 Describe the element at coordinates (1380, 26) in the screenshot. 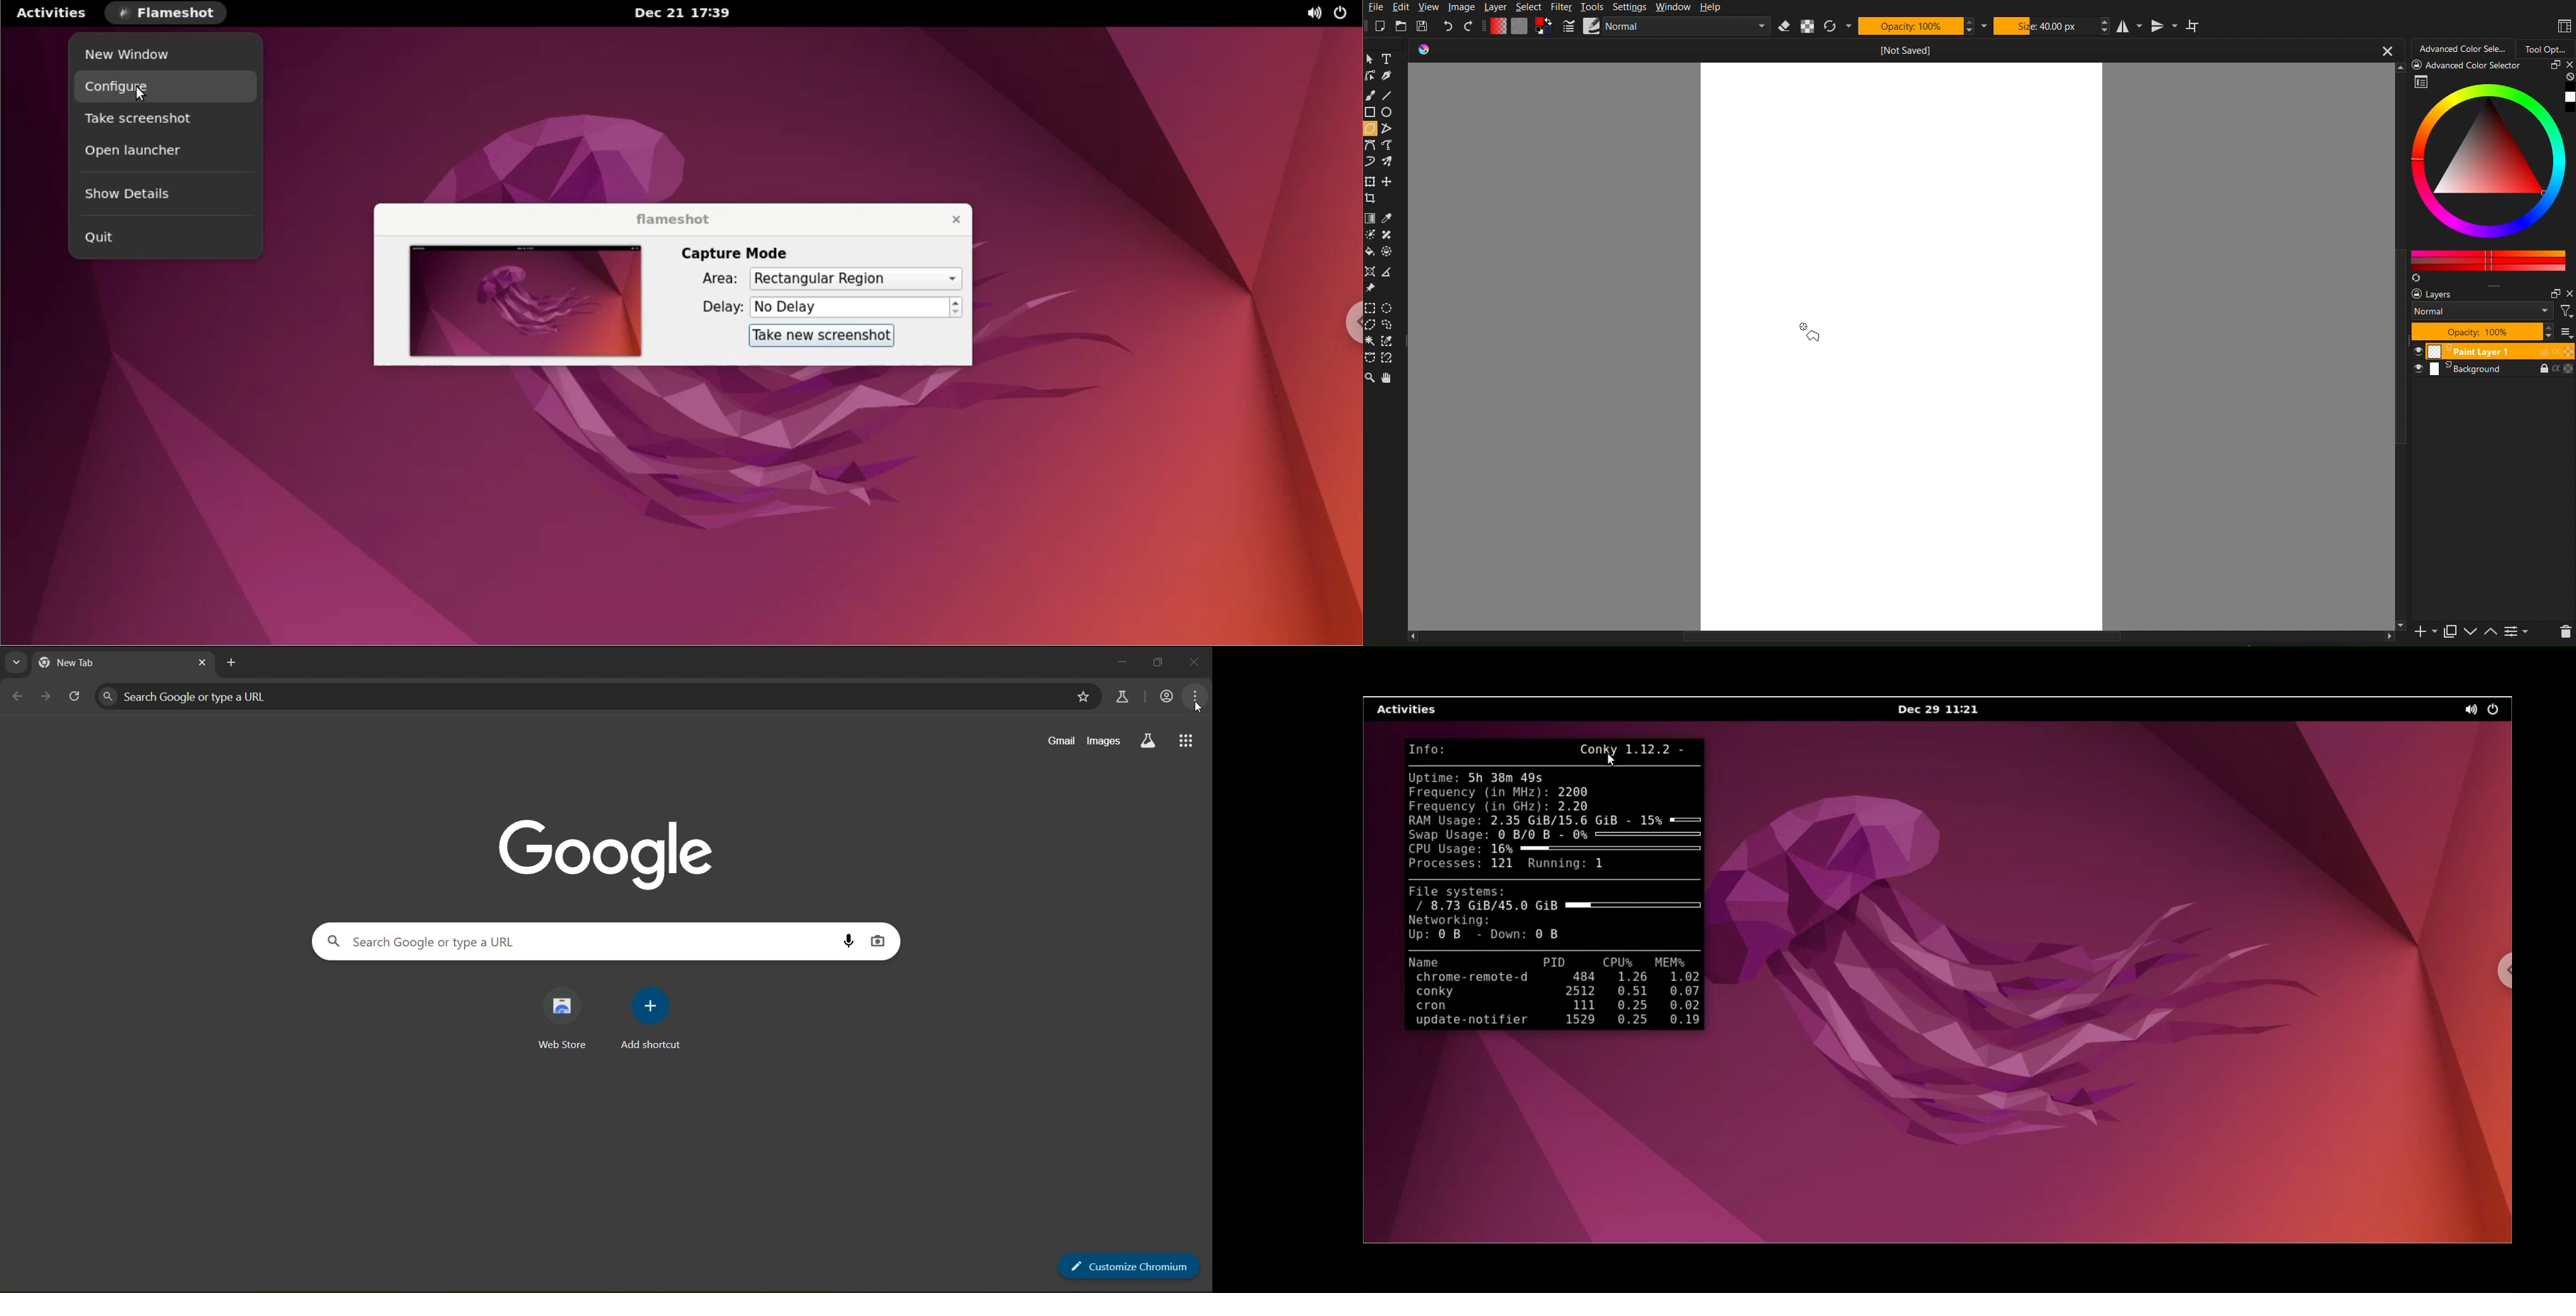

I see `New` at that location.